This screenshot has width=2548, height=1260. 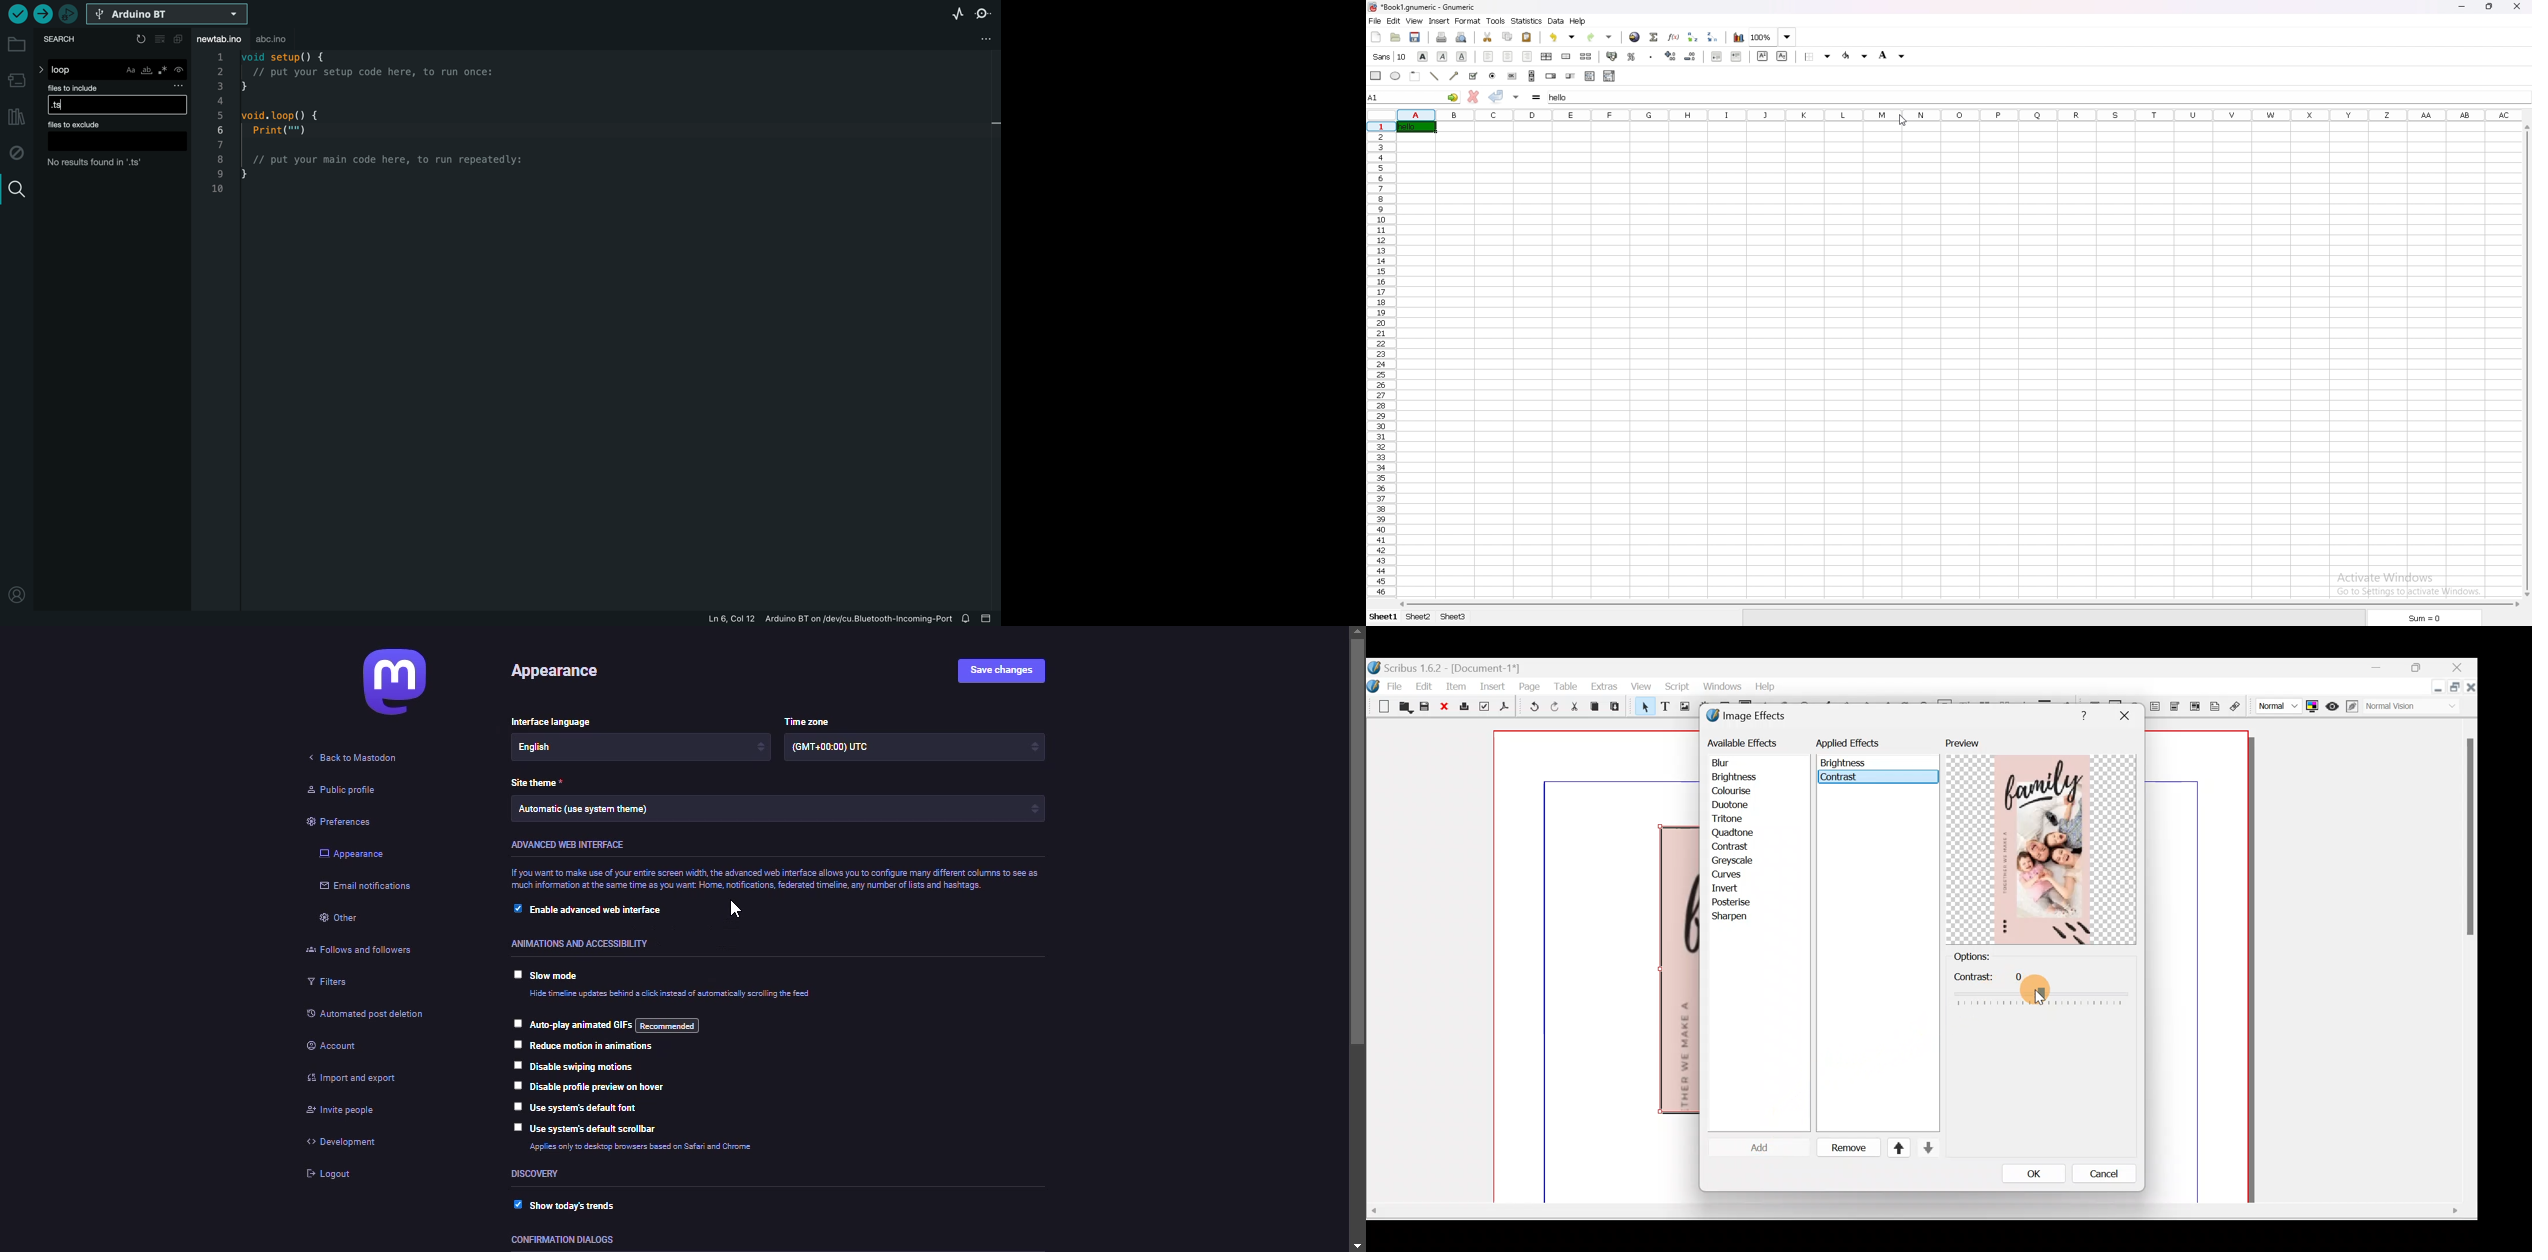 I want to click on Blur, so click(x=1732, y=763).